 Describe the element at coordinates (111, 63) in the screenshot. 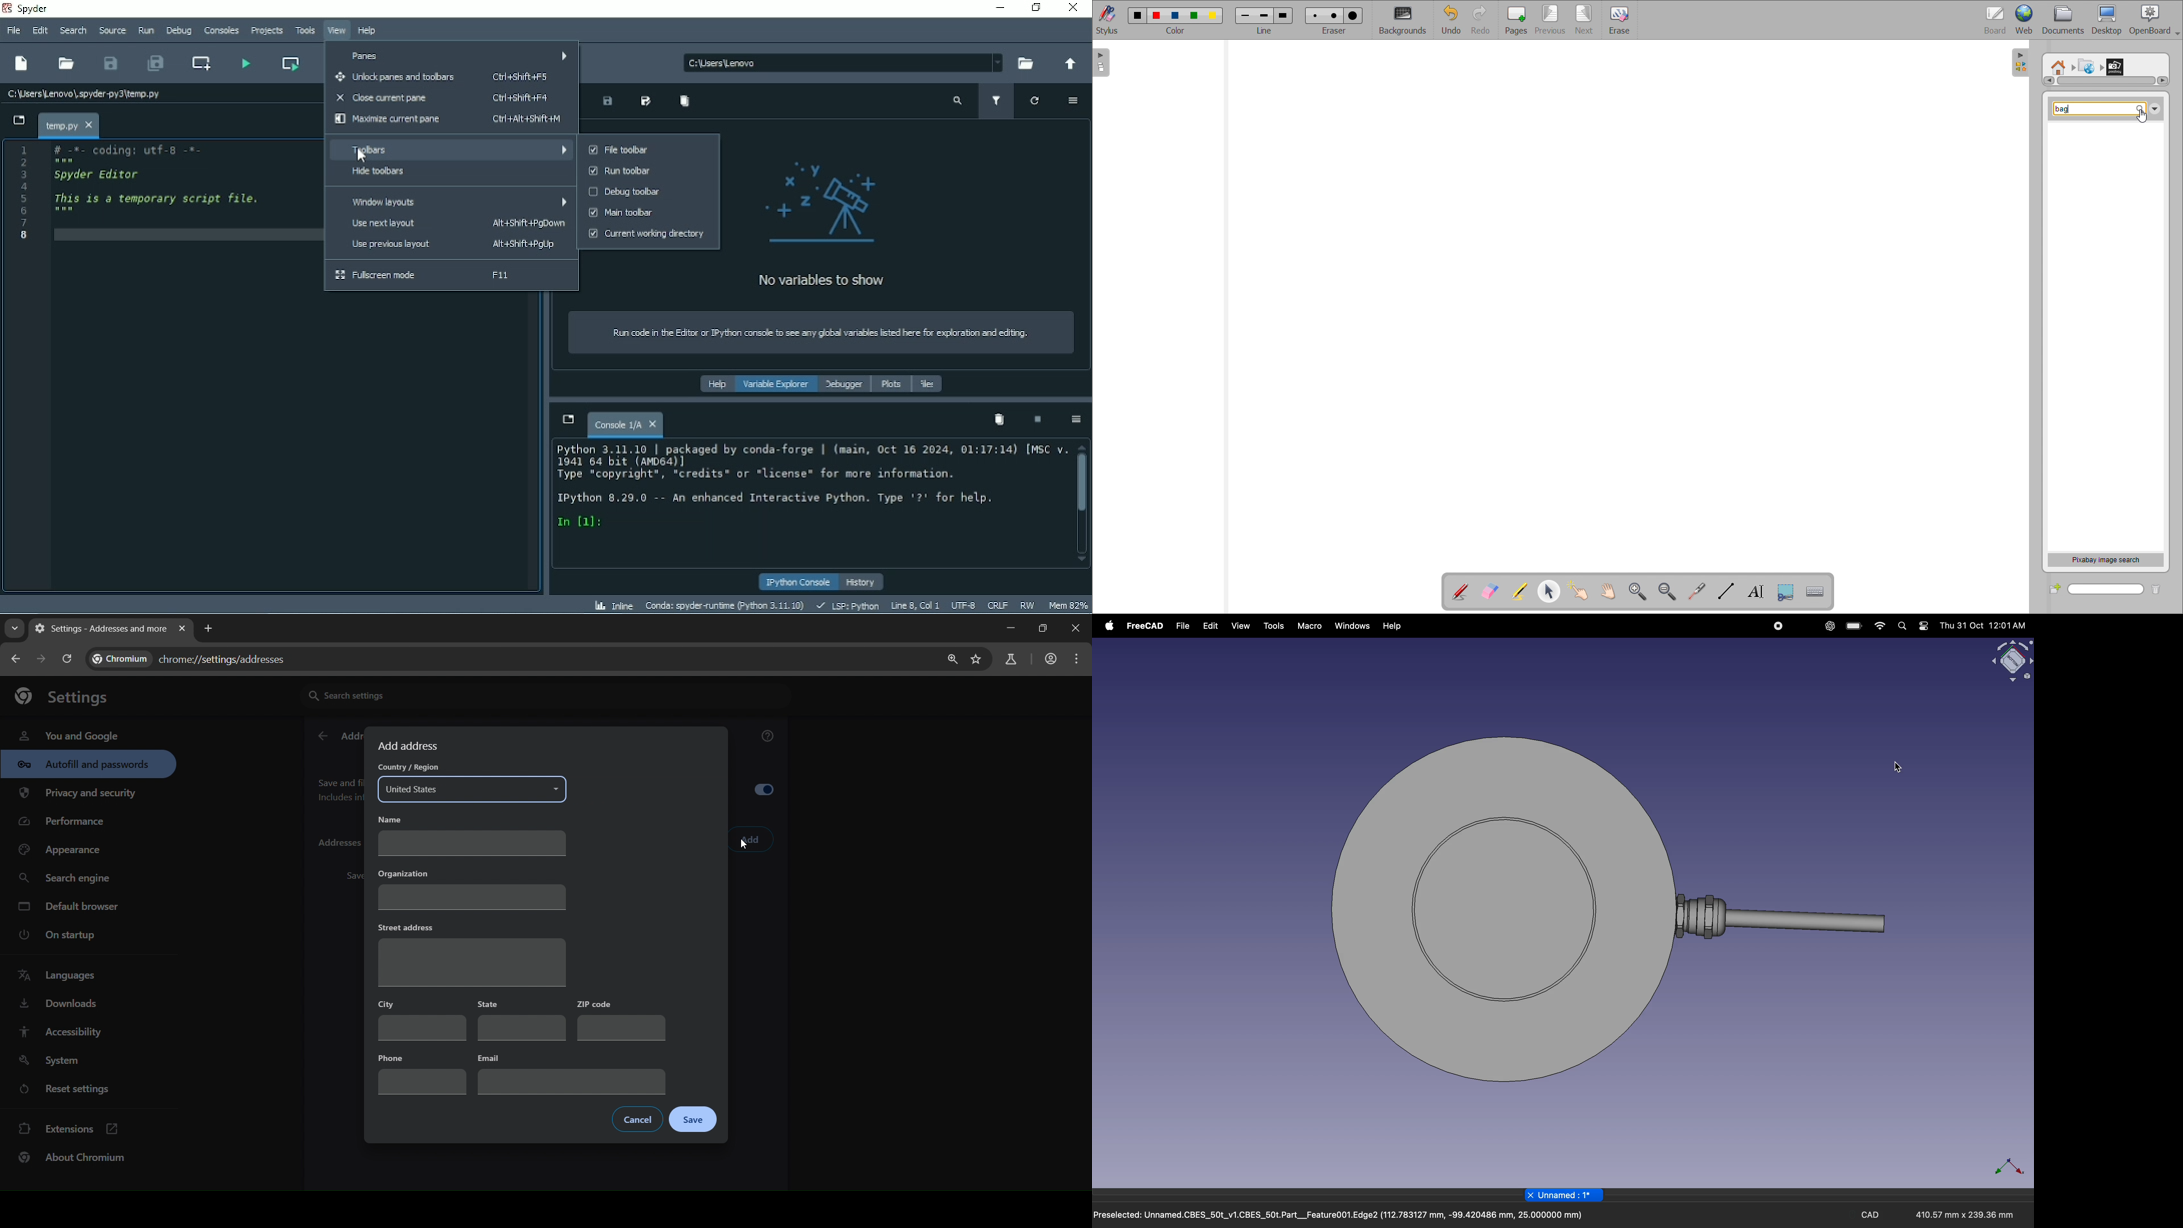

I see `Save file    ` at that location.